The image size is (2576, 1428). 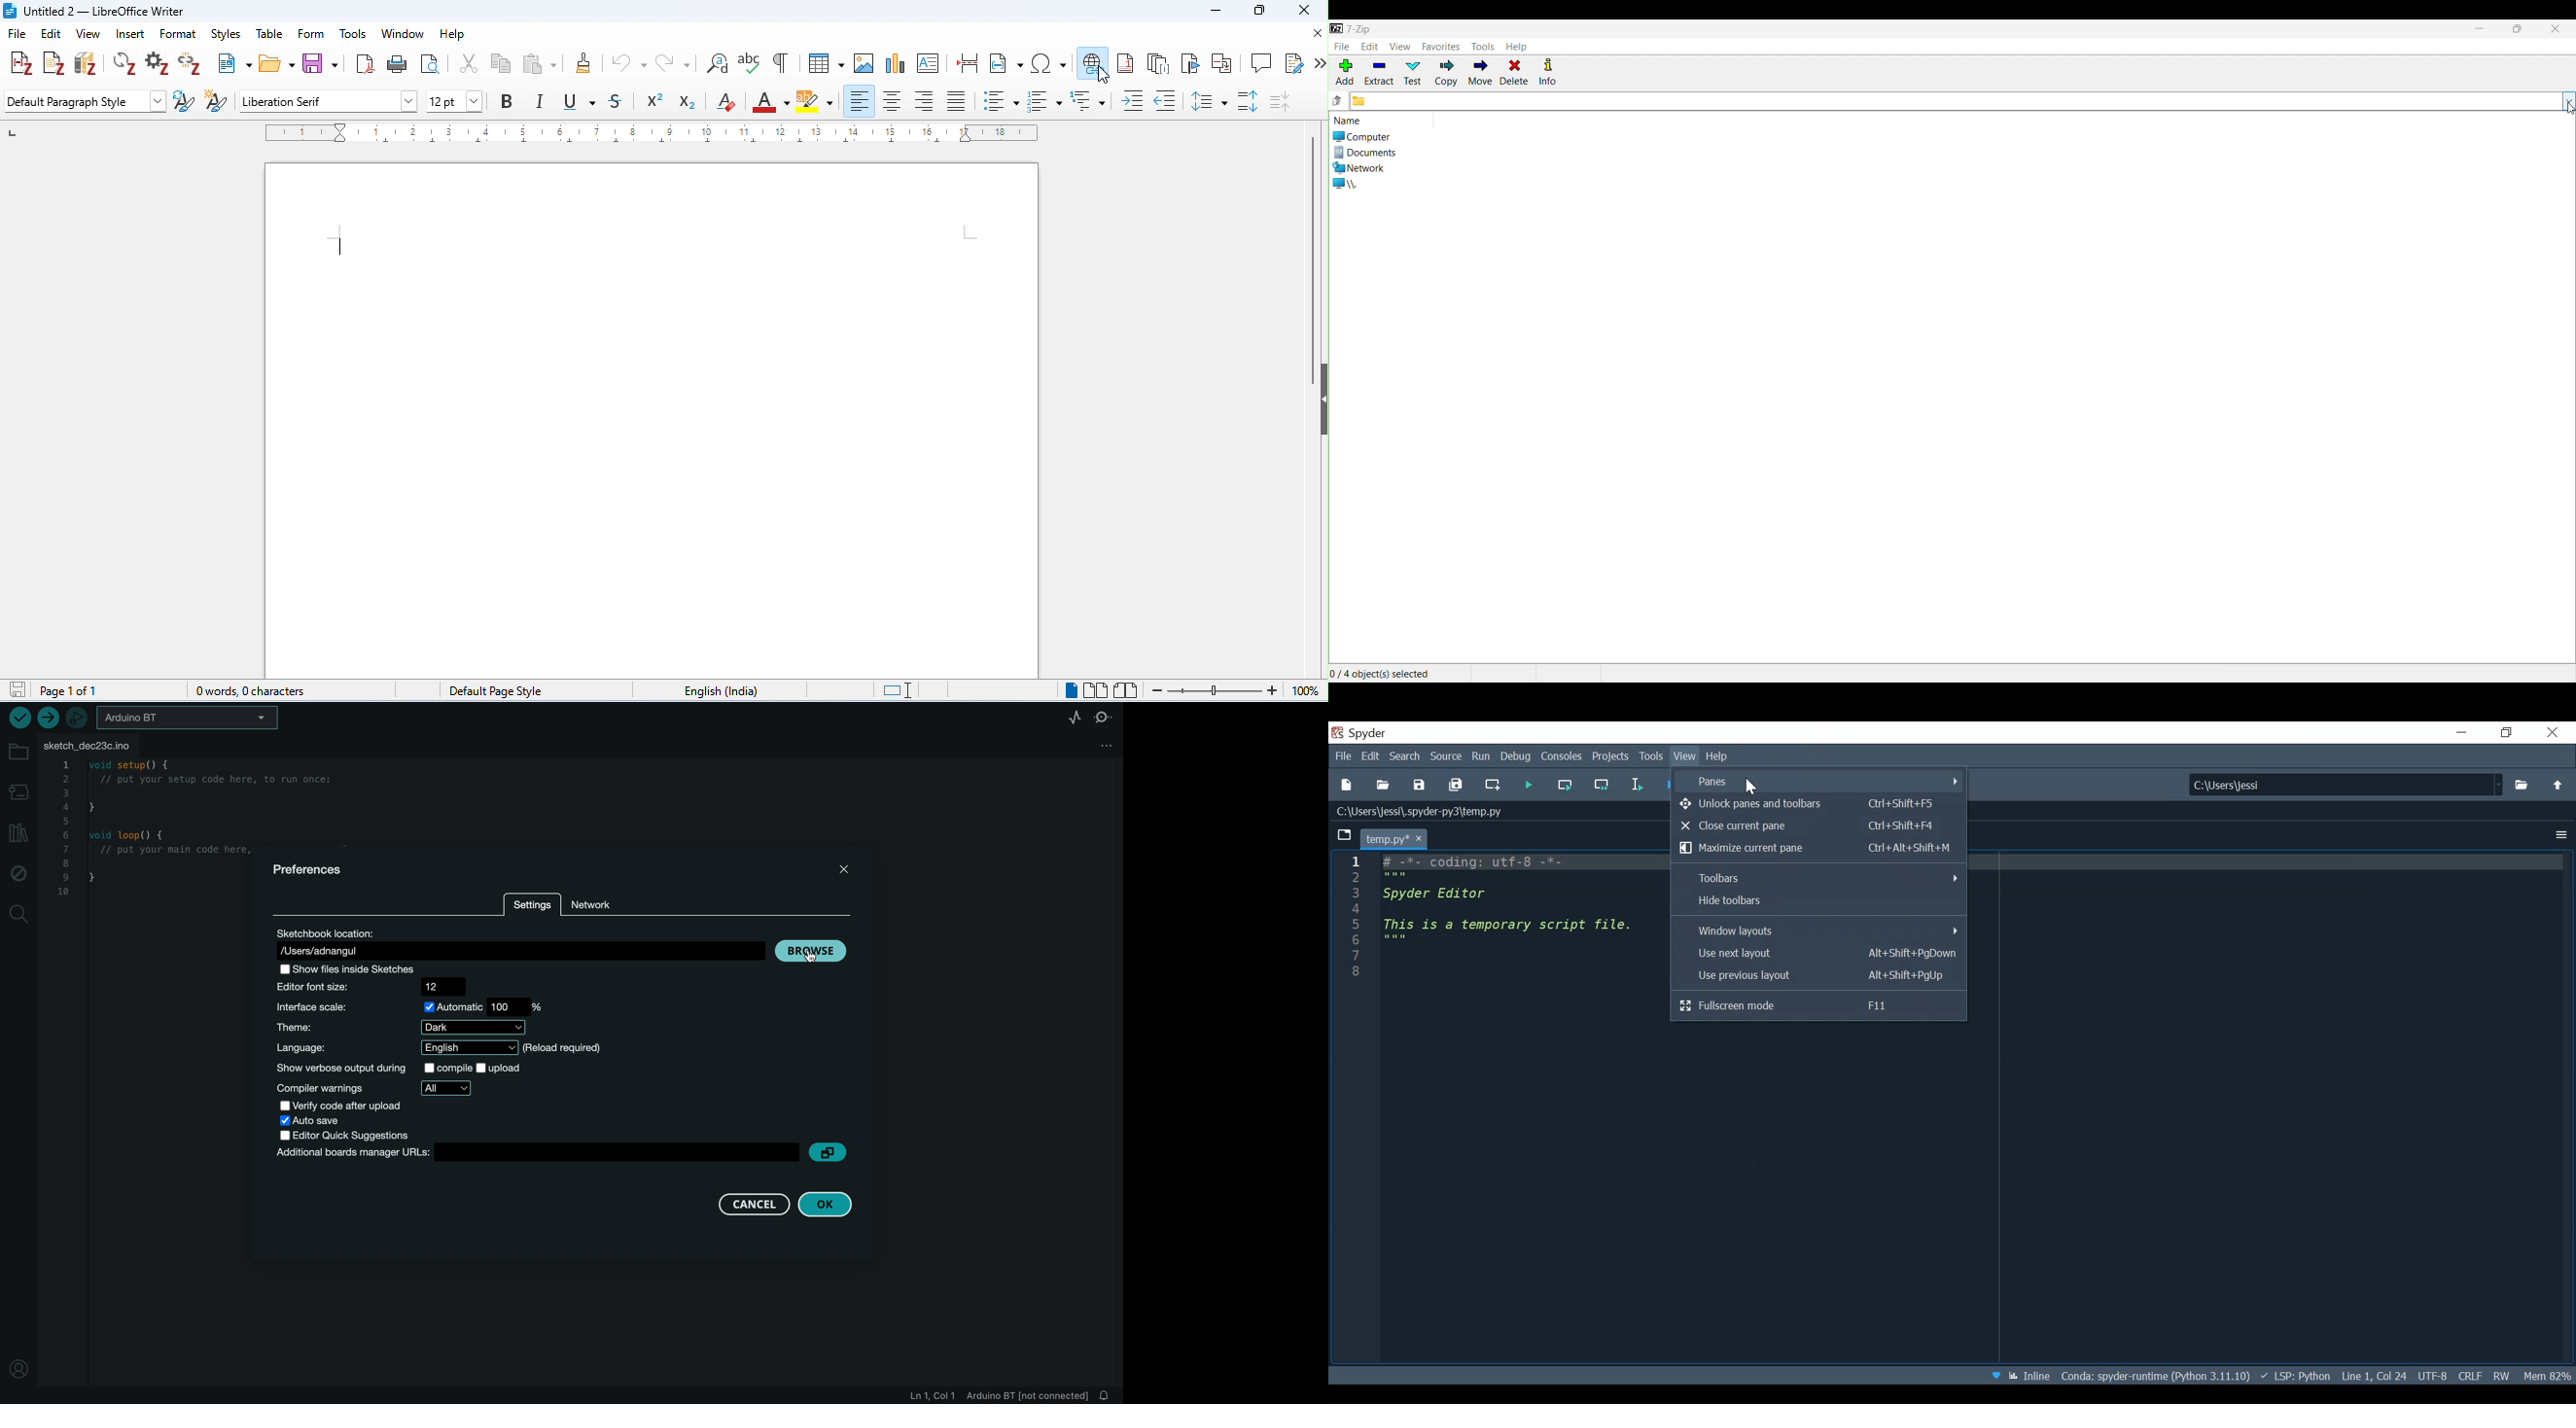 What do you see at coordinates (1414, 73) in the screenshot?
I see `Test` at bounding box center [1414, 73].